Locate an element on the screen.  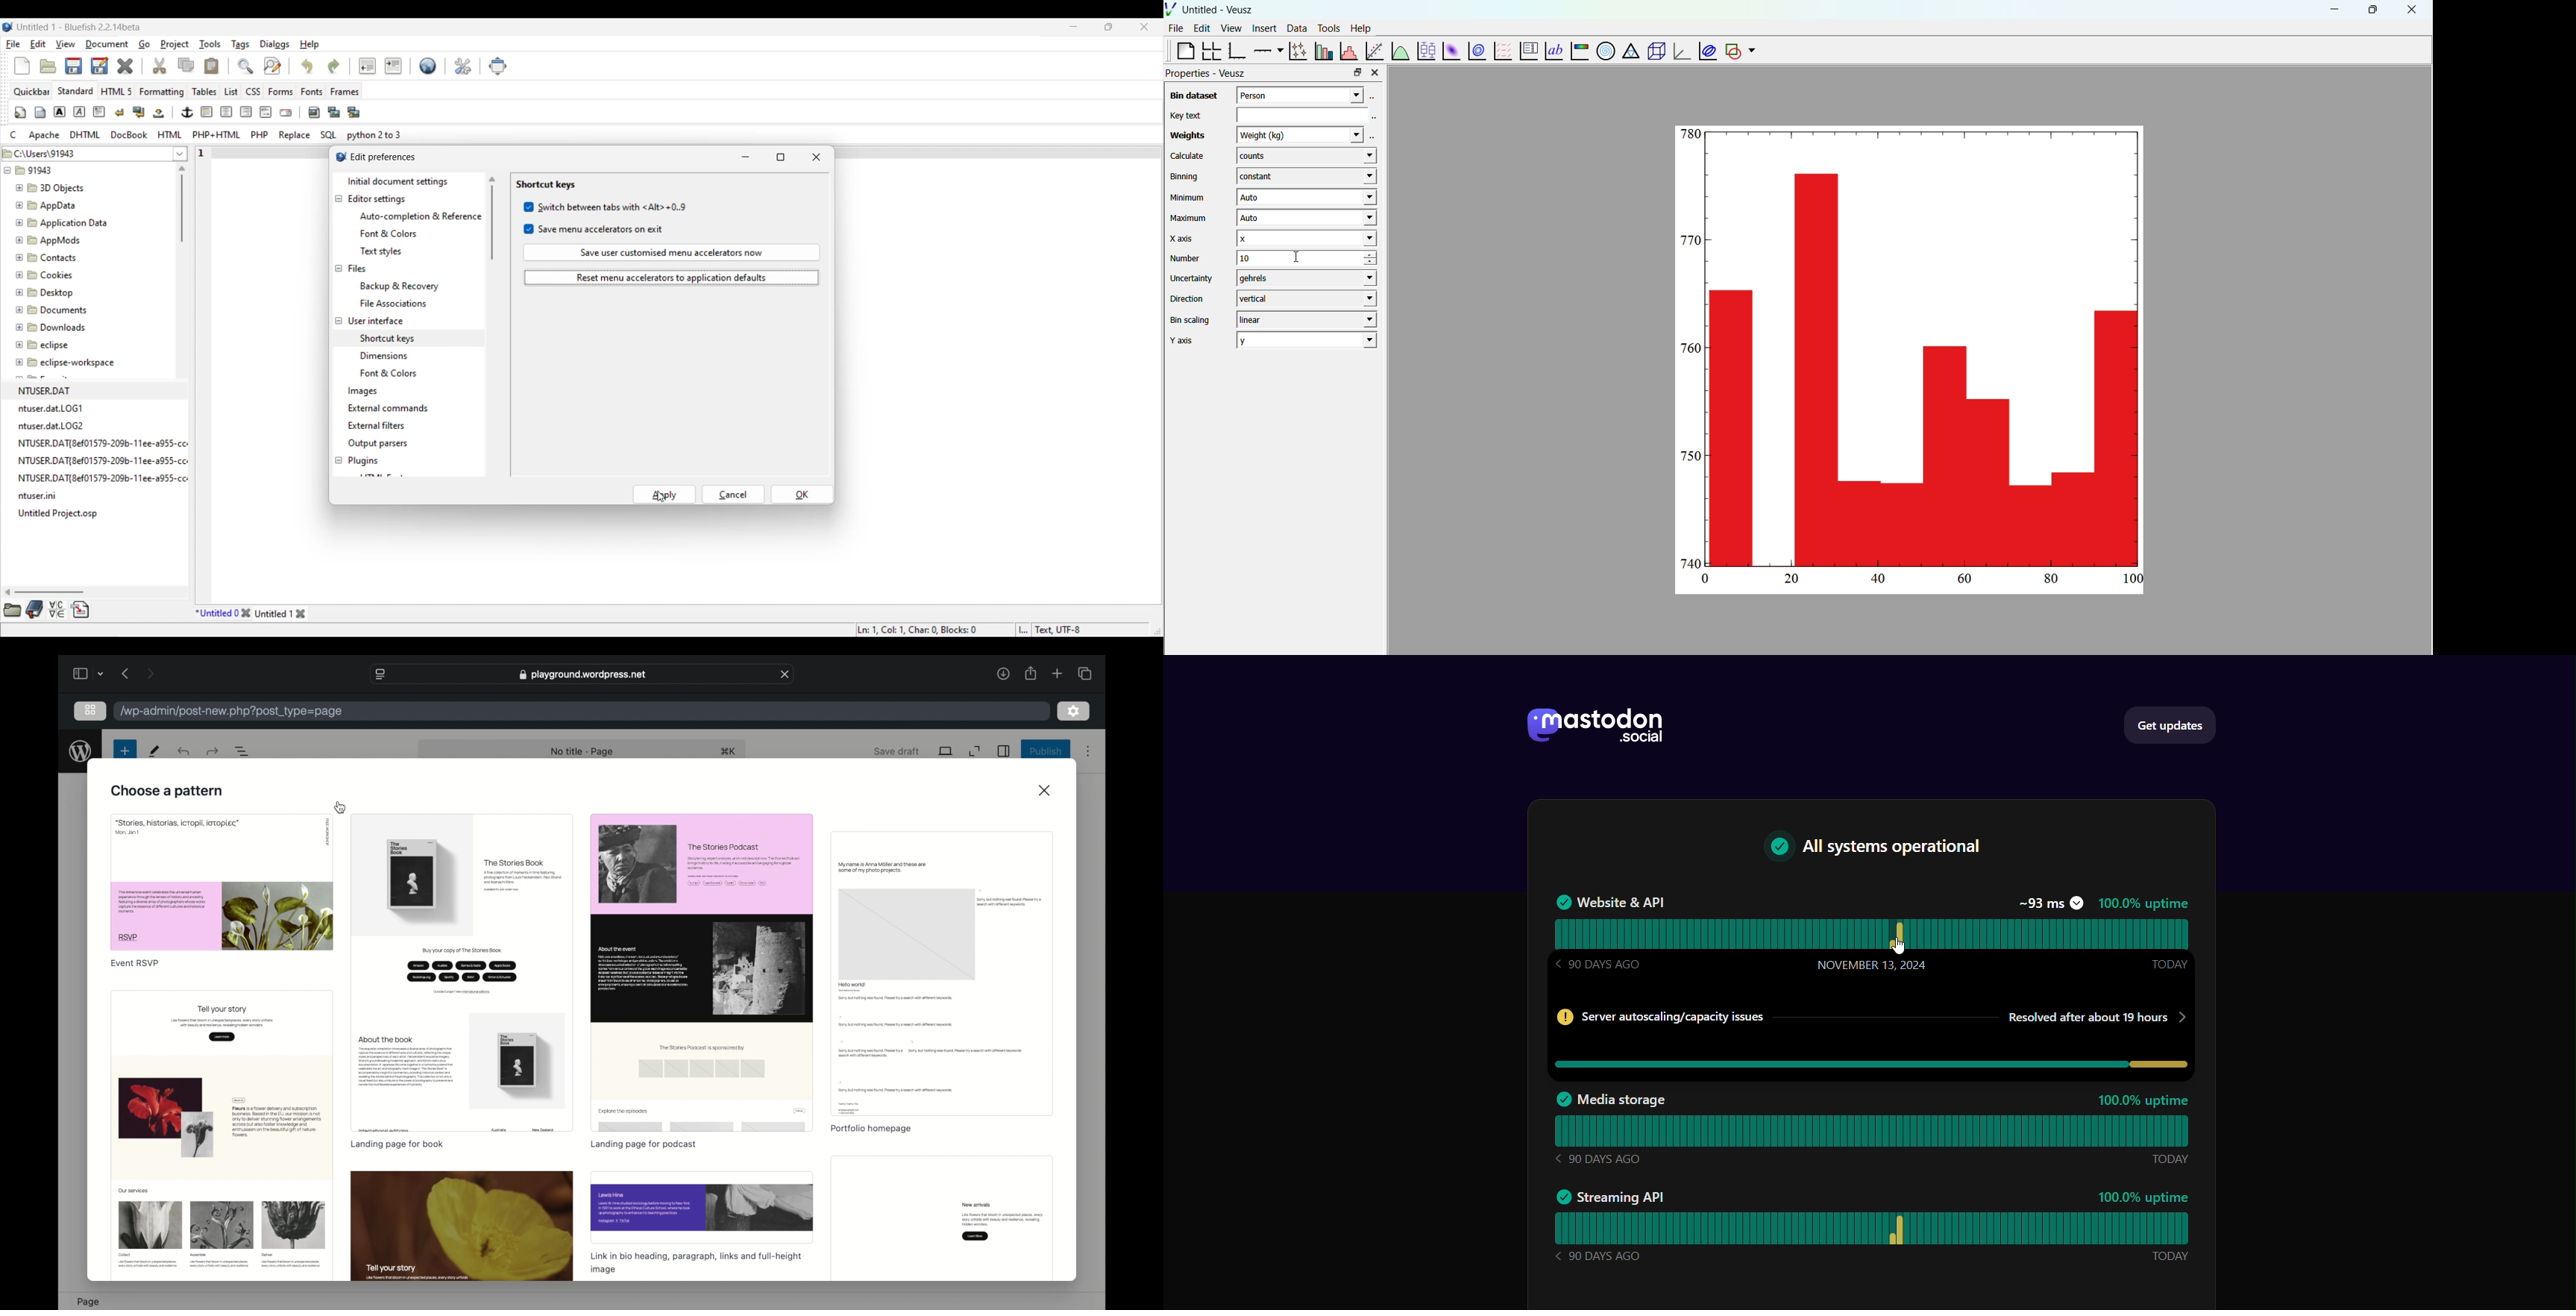
cursor is located at coordinates (1300, 263).